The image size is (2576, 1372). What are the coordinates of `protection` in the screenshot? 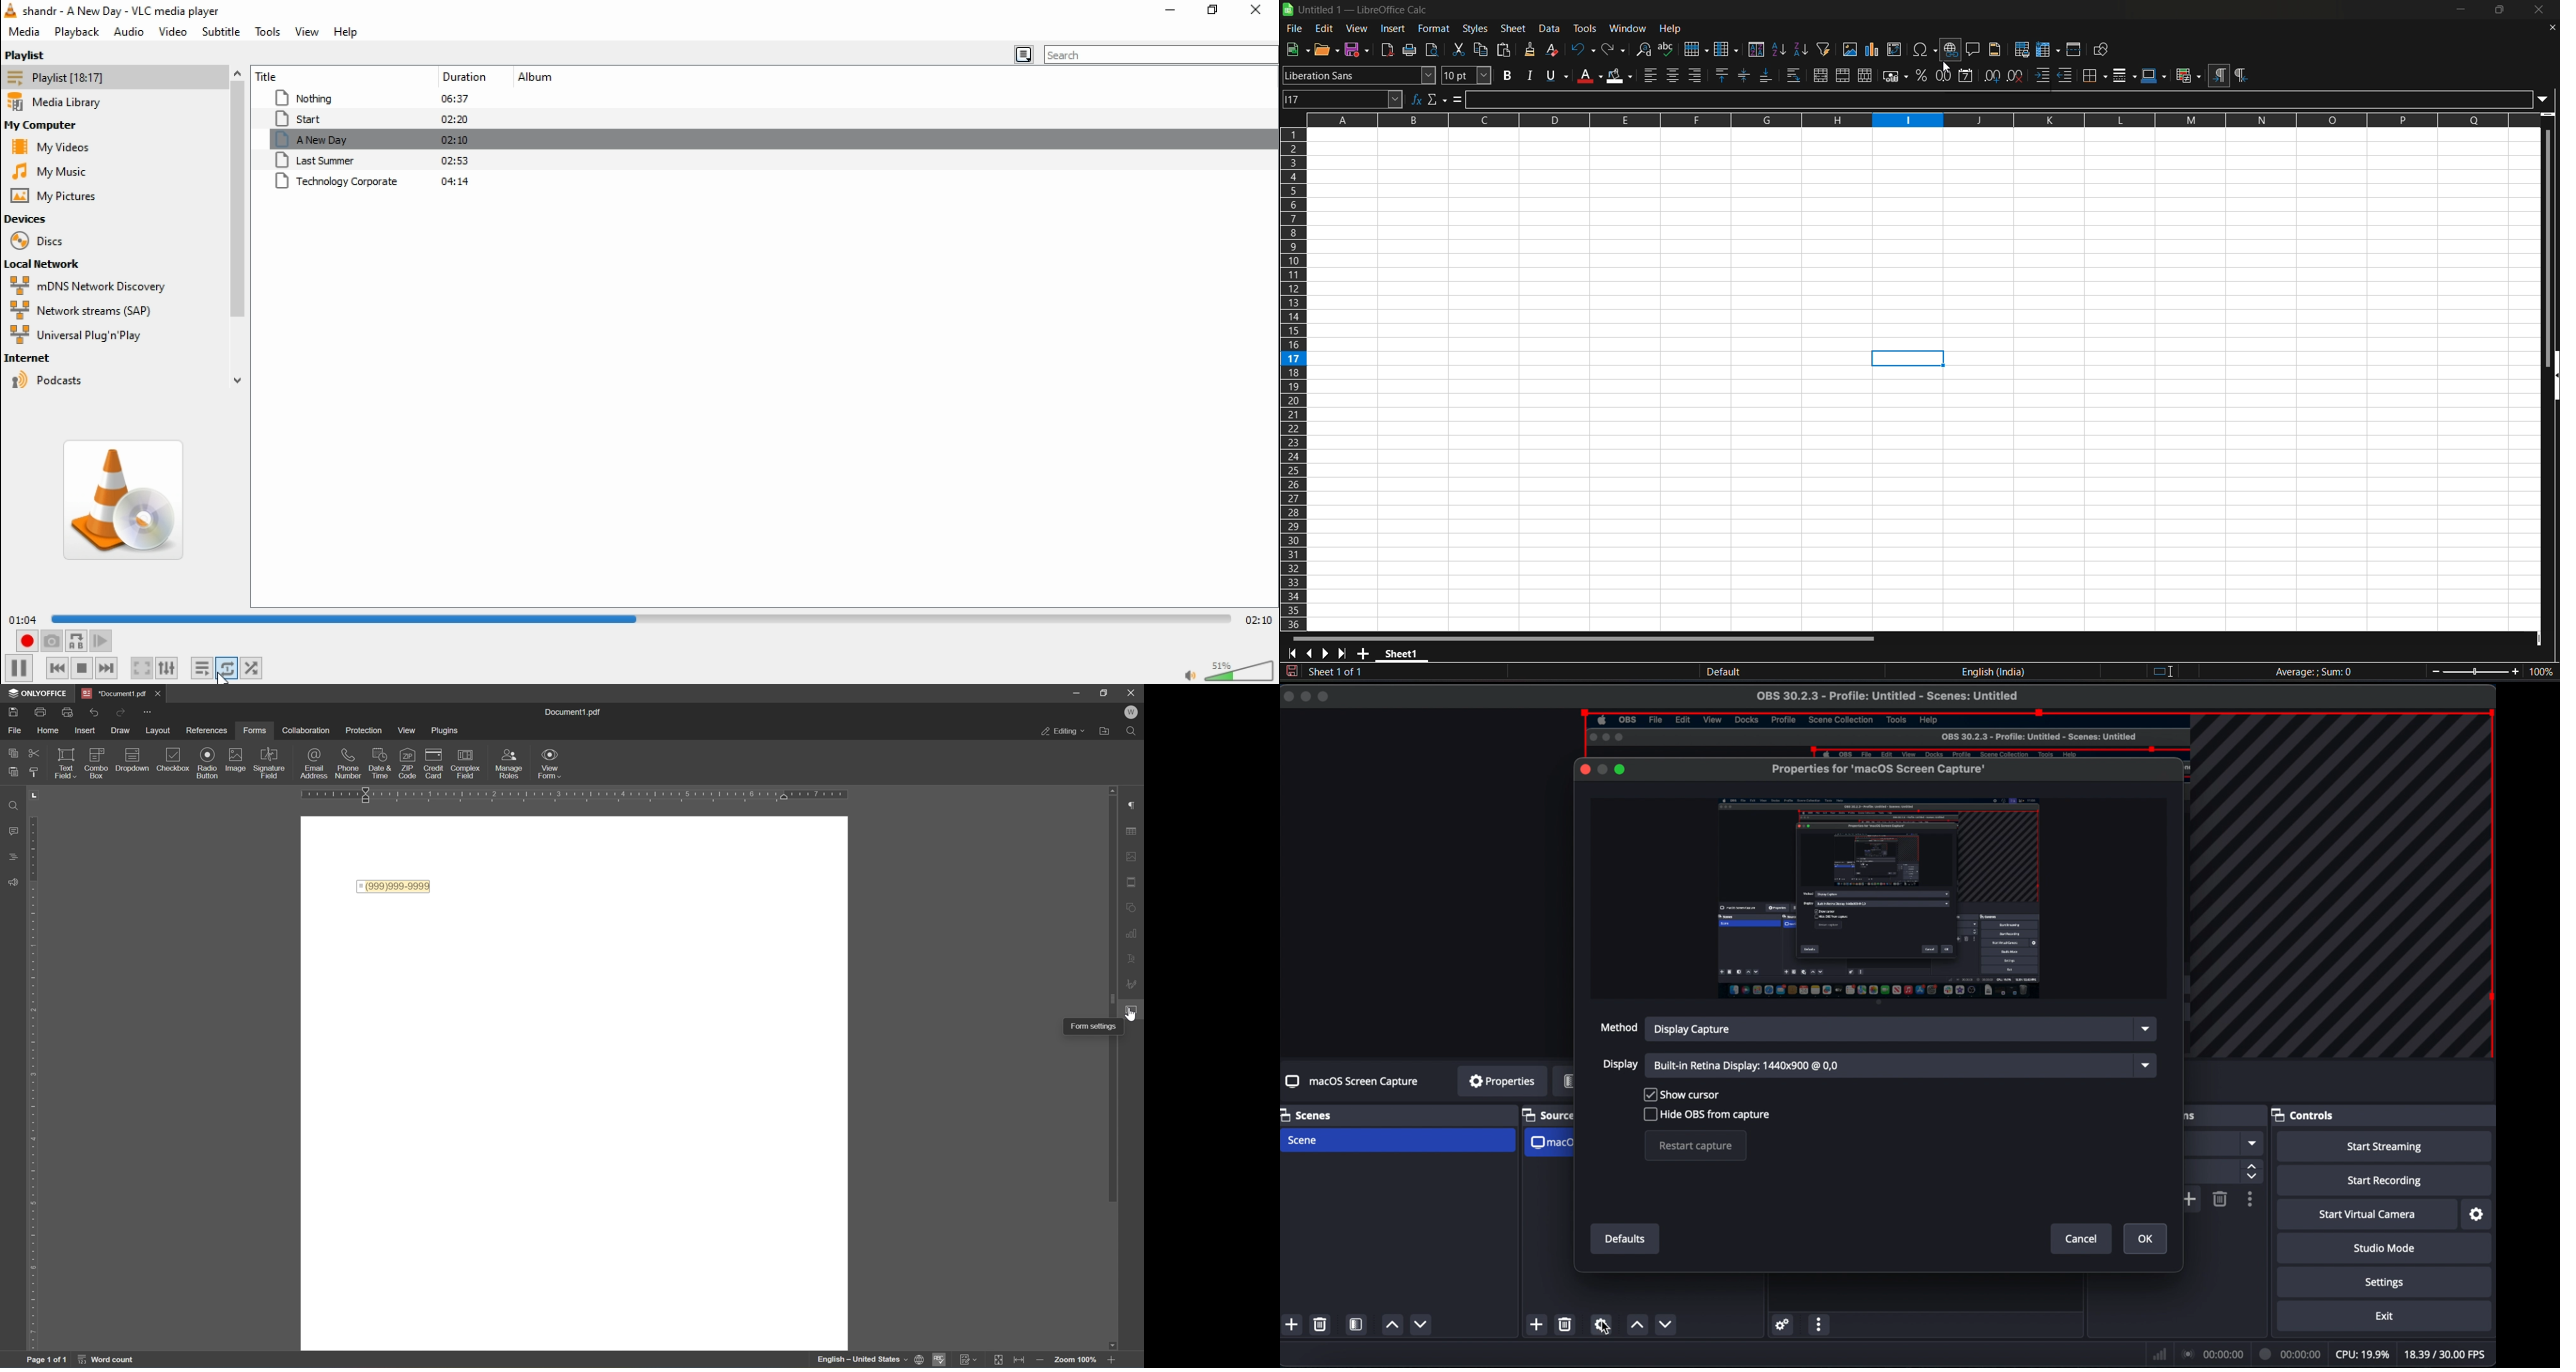 It's located at (367, 732).